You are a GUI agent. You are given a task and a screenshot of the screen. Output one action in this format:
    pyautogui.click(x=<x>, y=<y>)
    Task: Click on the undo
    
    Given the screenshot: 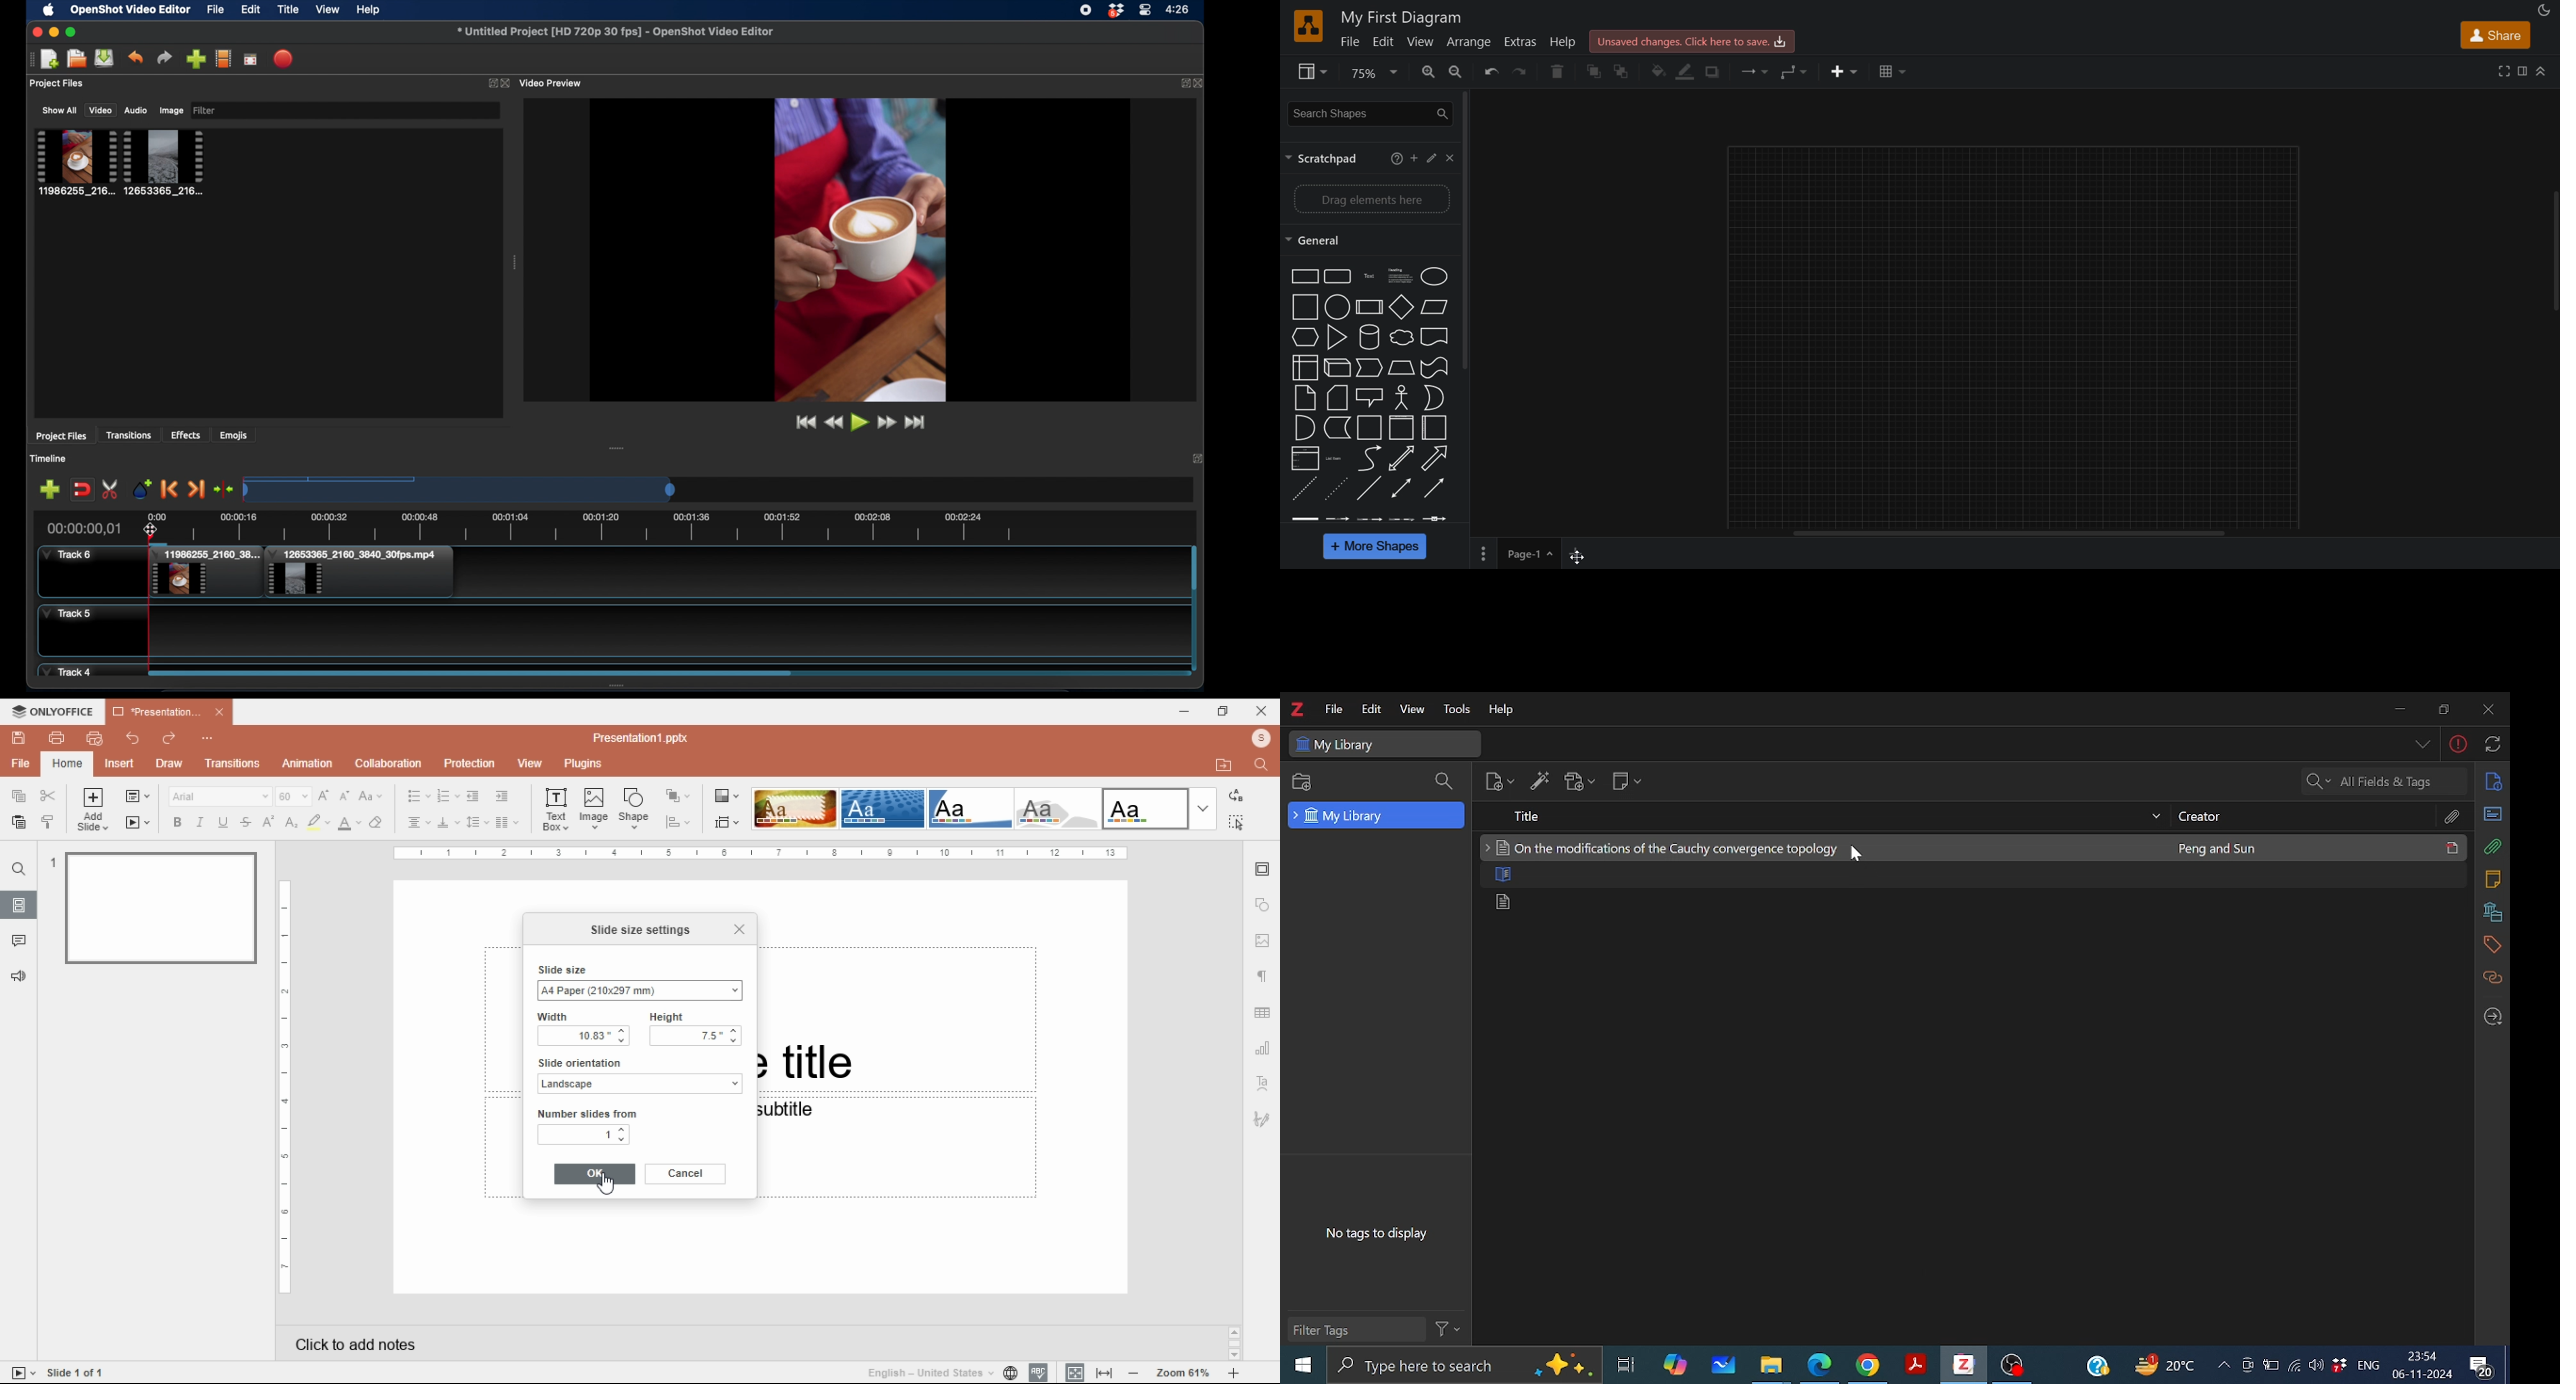 What is the action you would take?
    pyautogui.click(x=134, y=738)
    